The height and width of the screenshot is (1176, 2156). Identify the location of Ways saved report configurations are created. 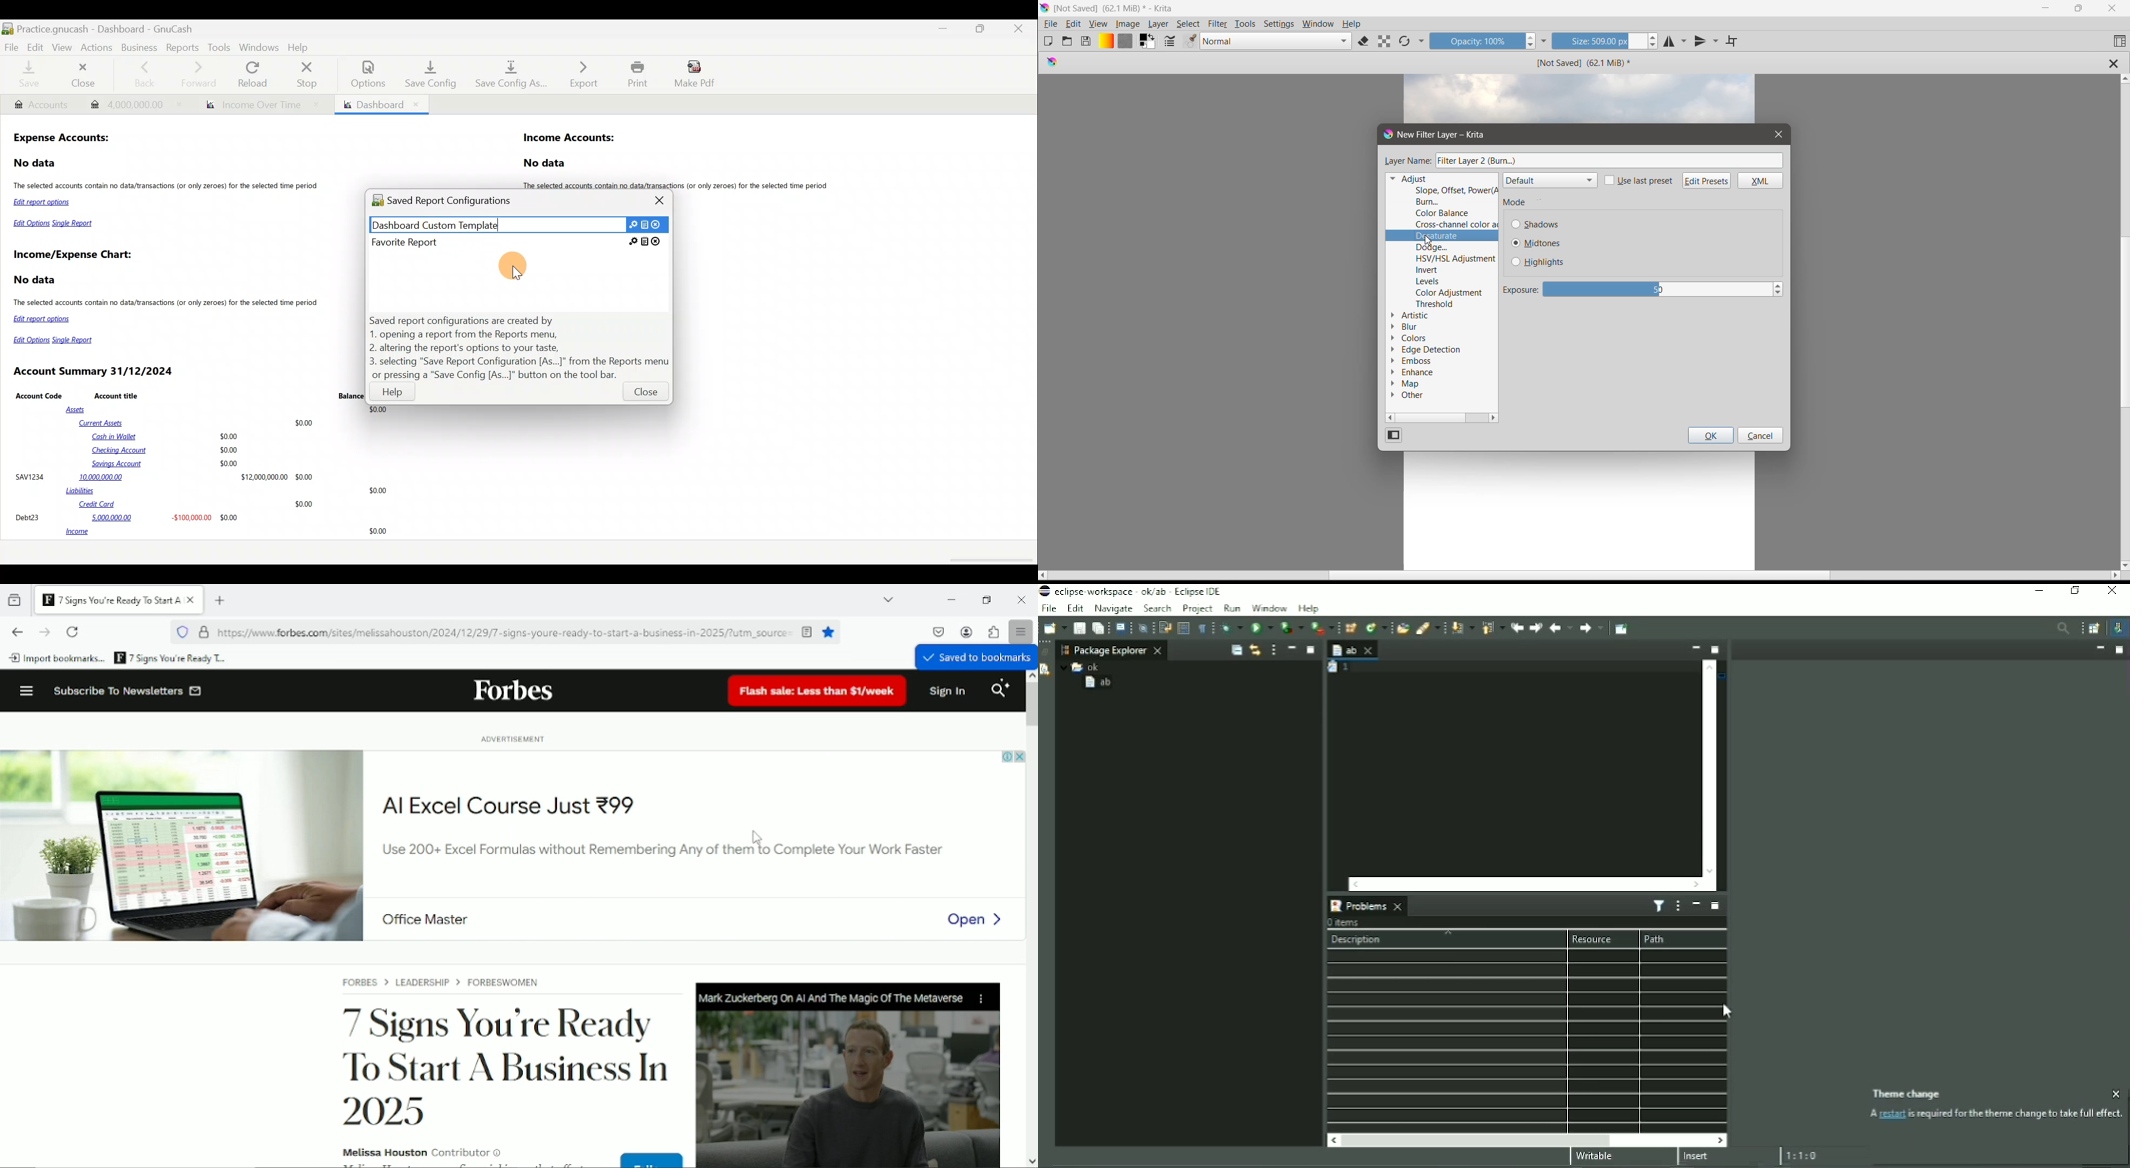
(520, 348).